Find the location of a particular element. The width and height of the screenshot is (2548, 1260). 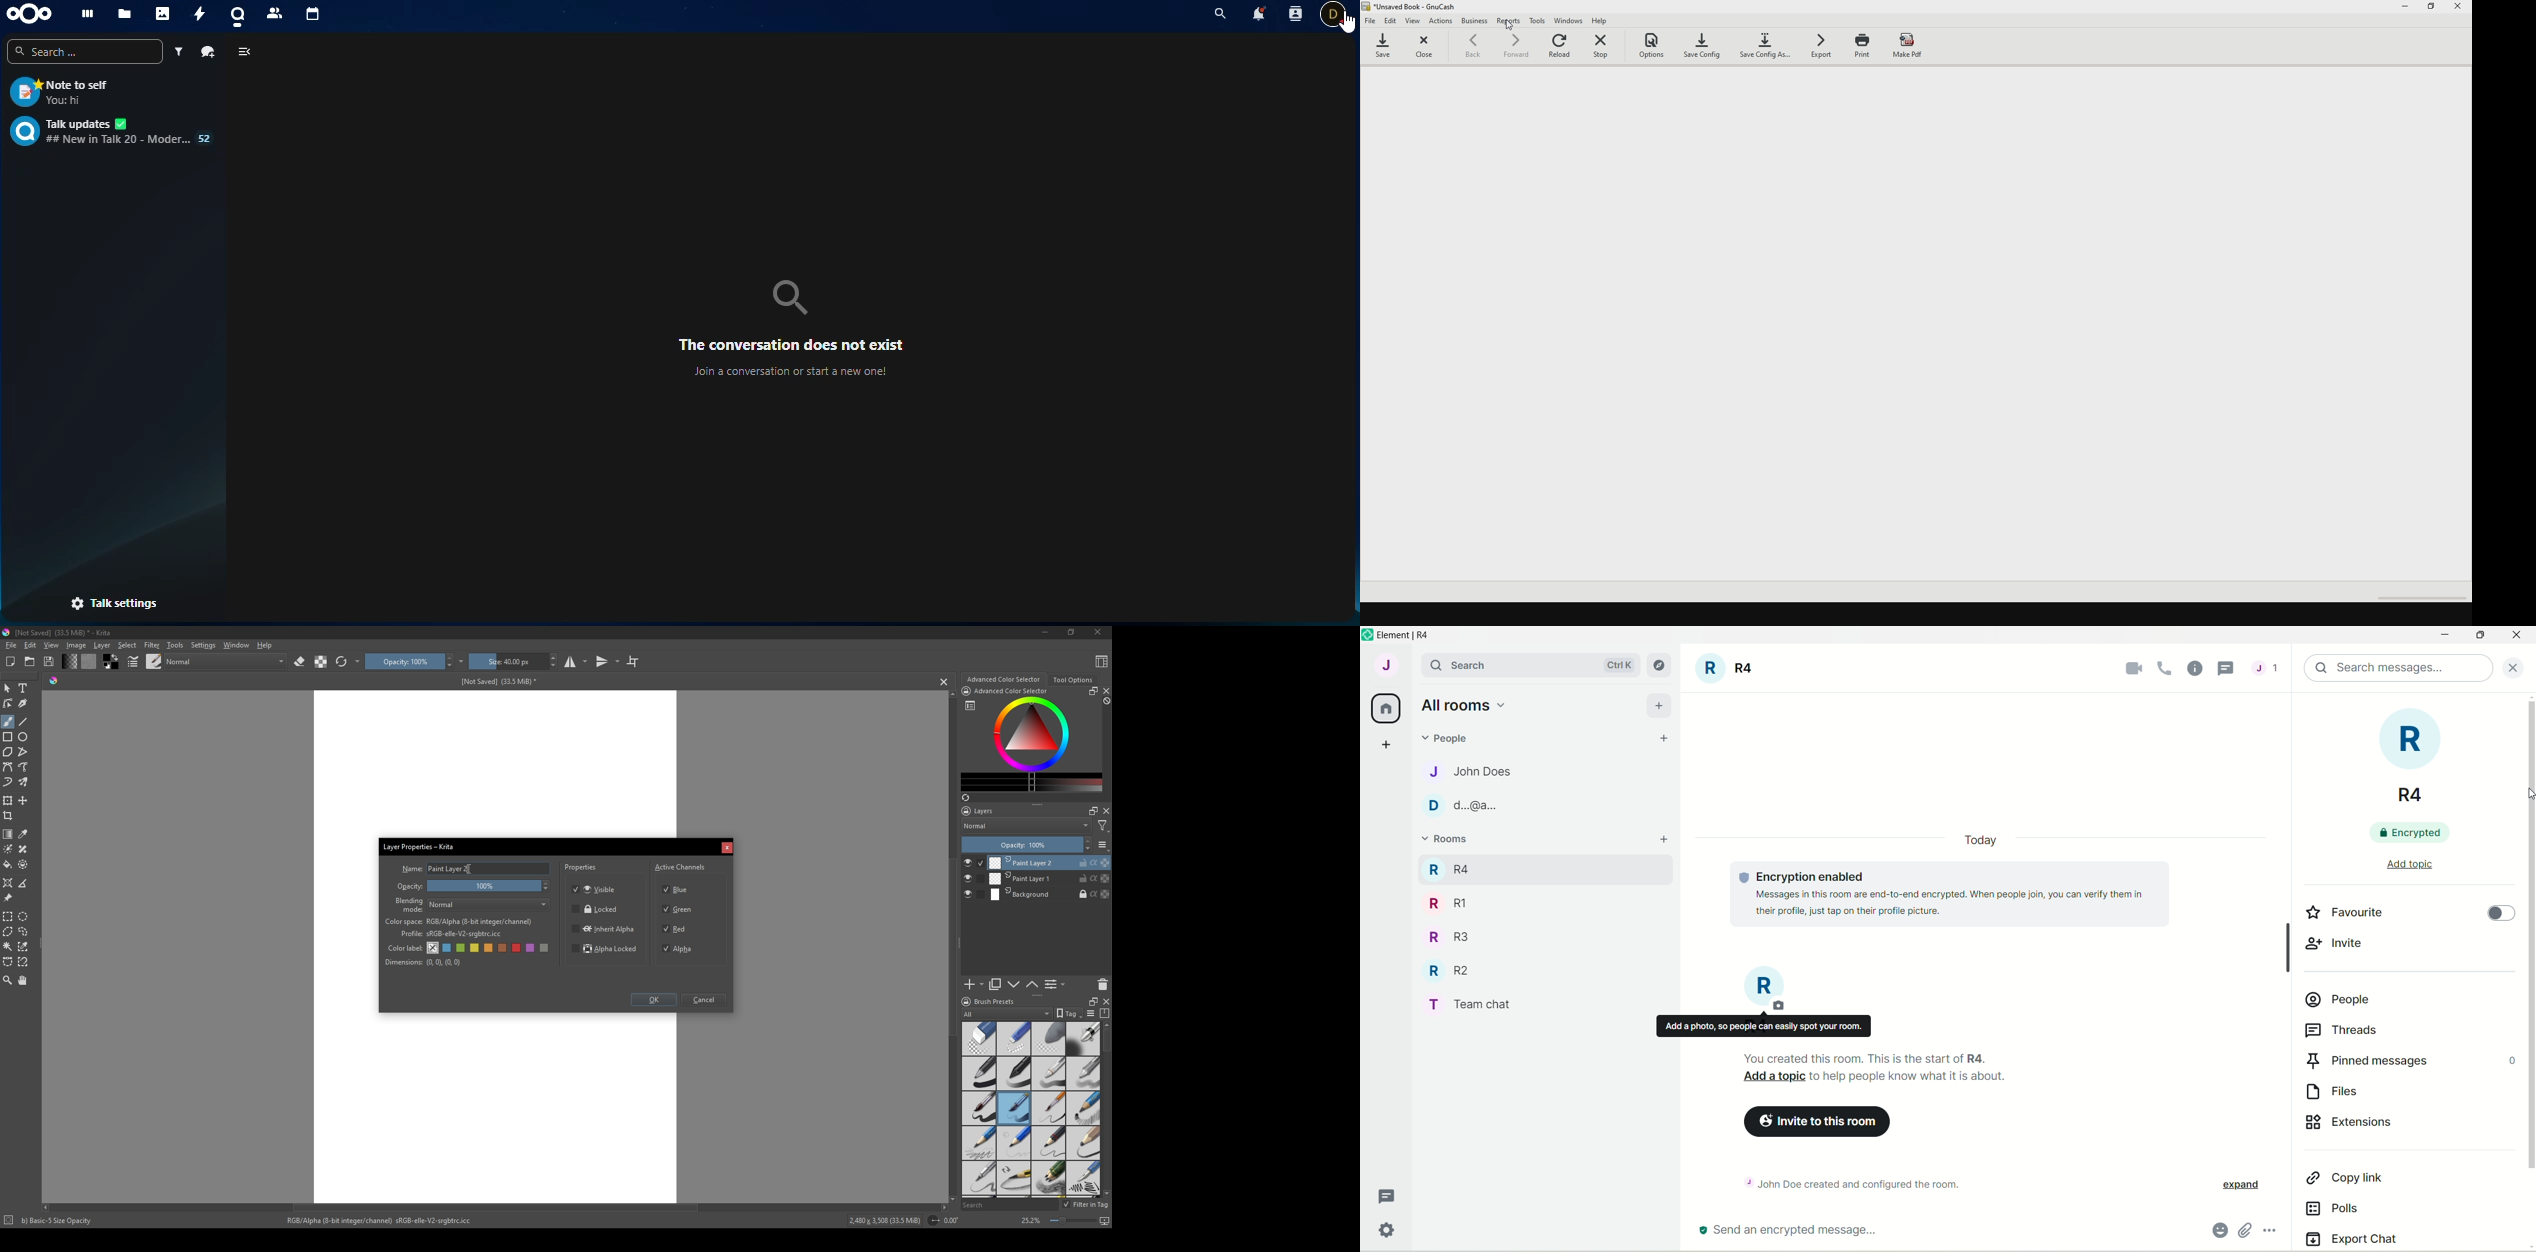

add is located at coordinates (1660, 704).